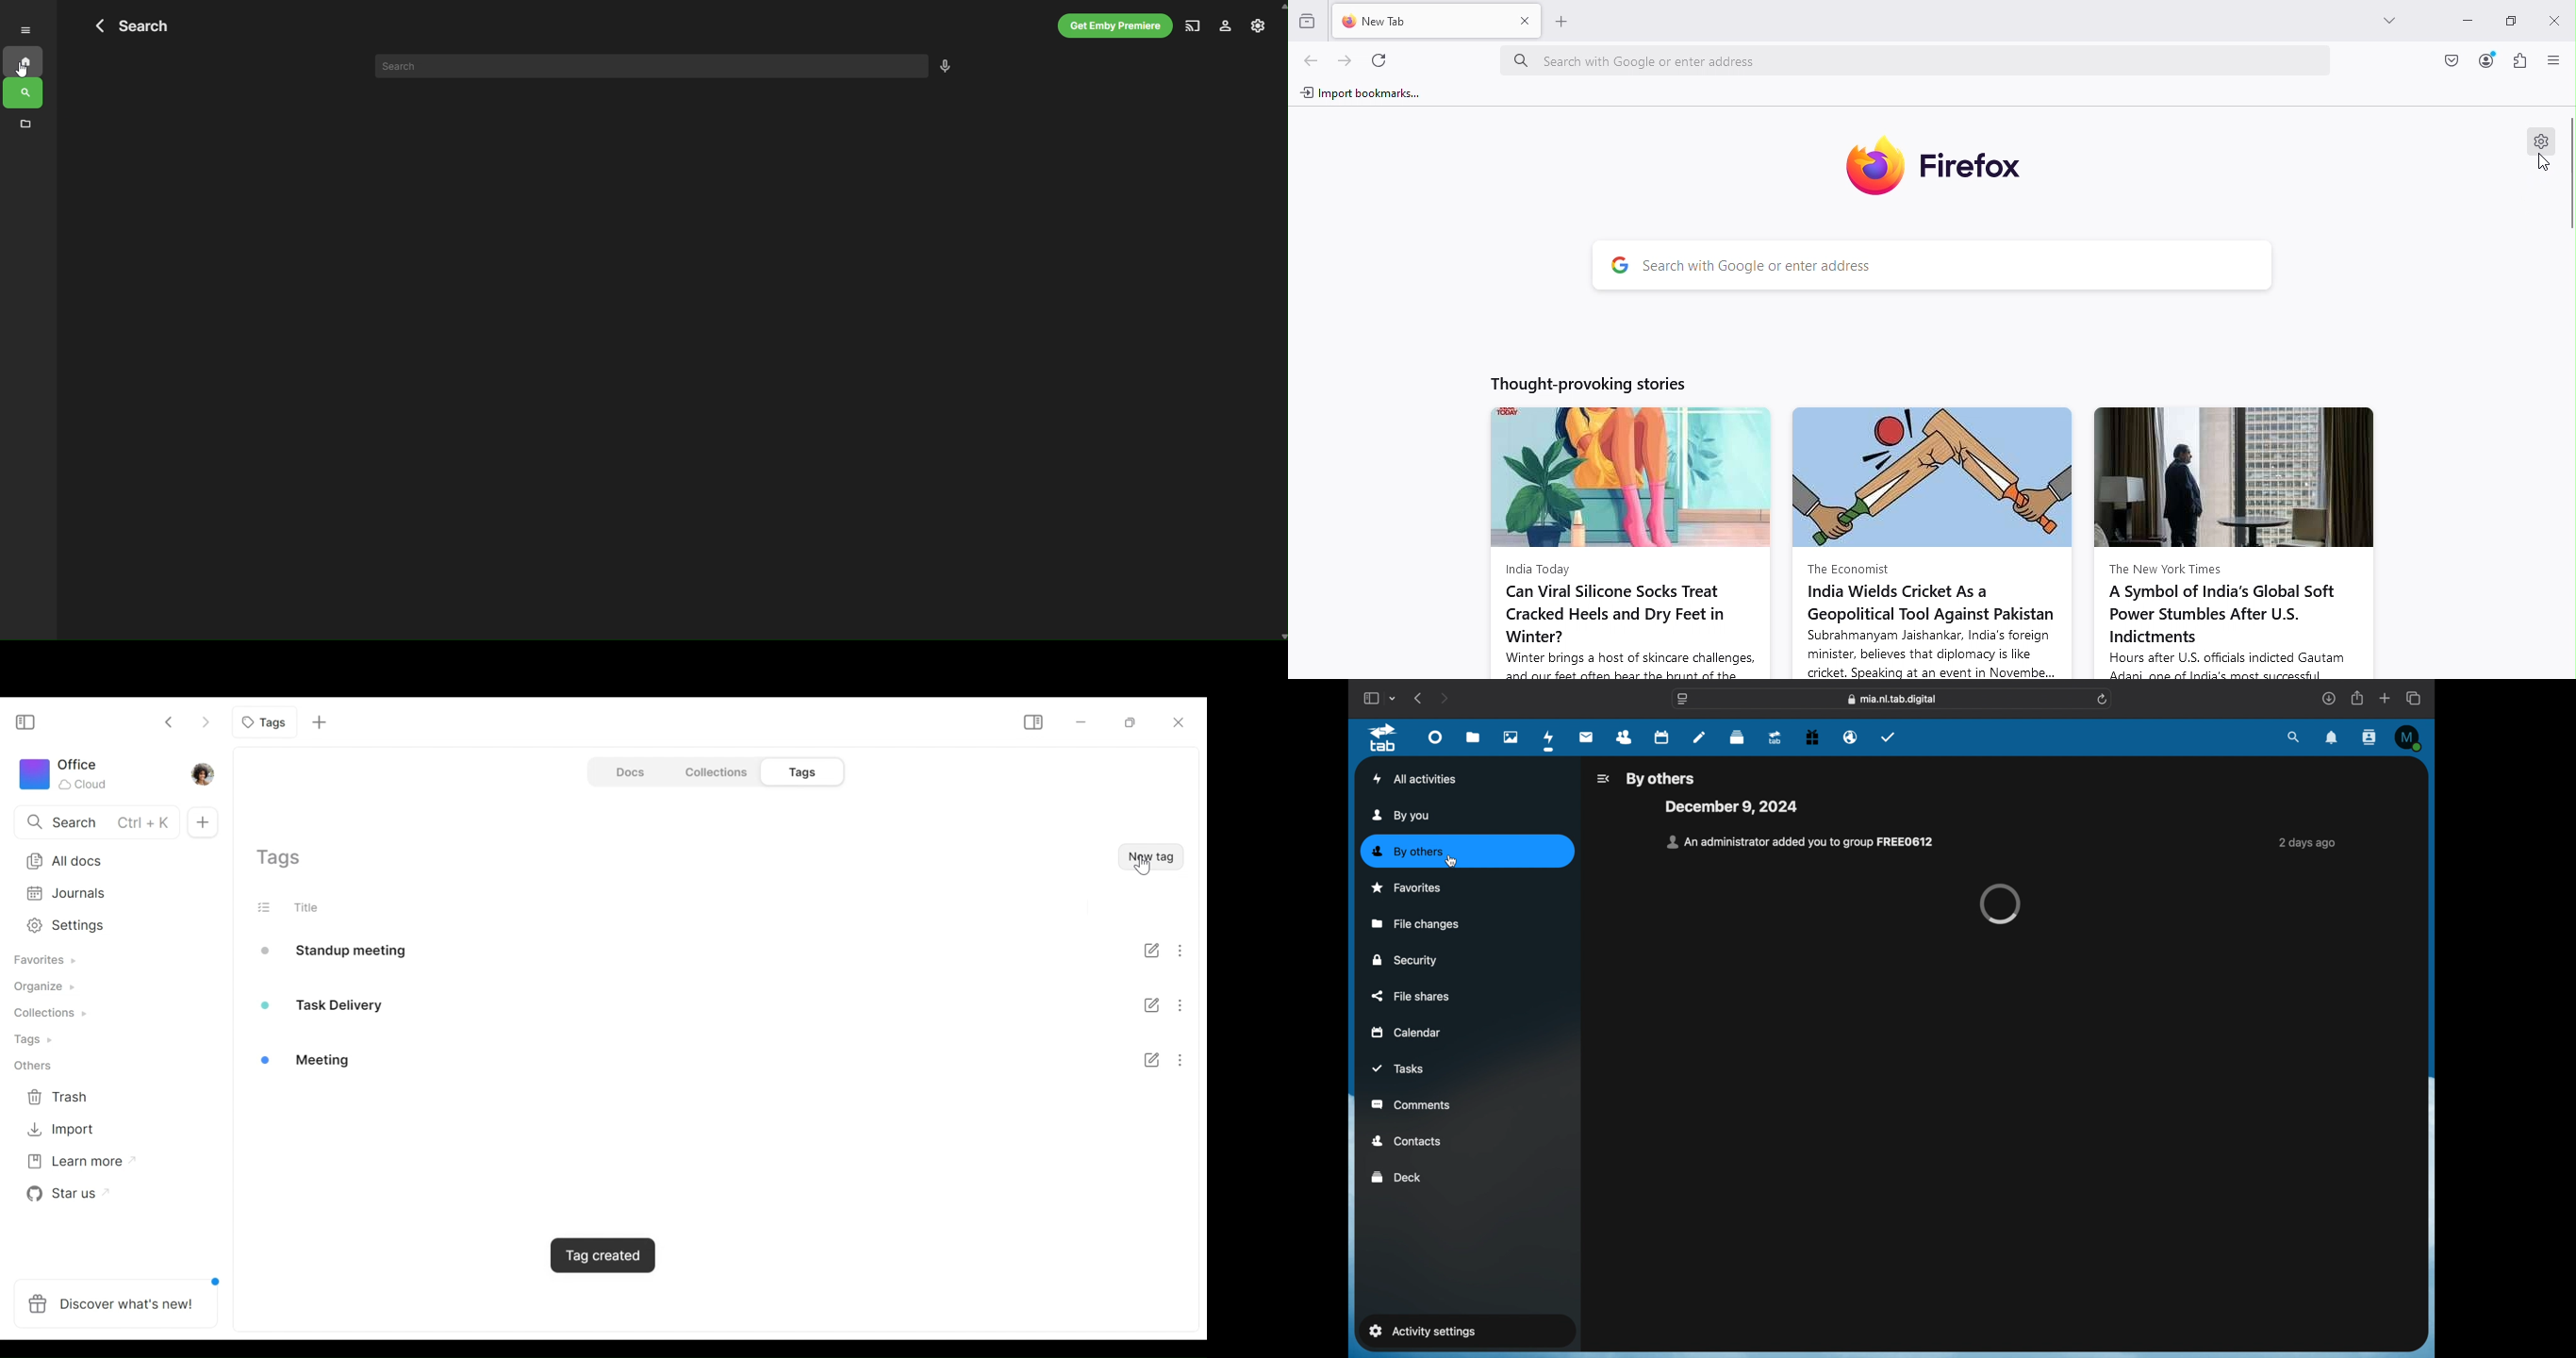 Image resolution: width=2576 pixels, height=1372 pixels. Describe the element at coordinates (1398, 1069) in the screenshot. I see `tasks` at that location.